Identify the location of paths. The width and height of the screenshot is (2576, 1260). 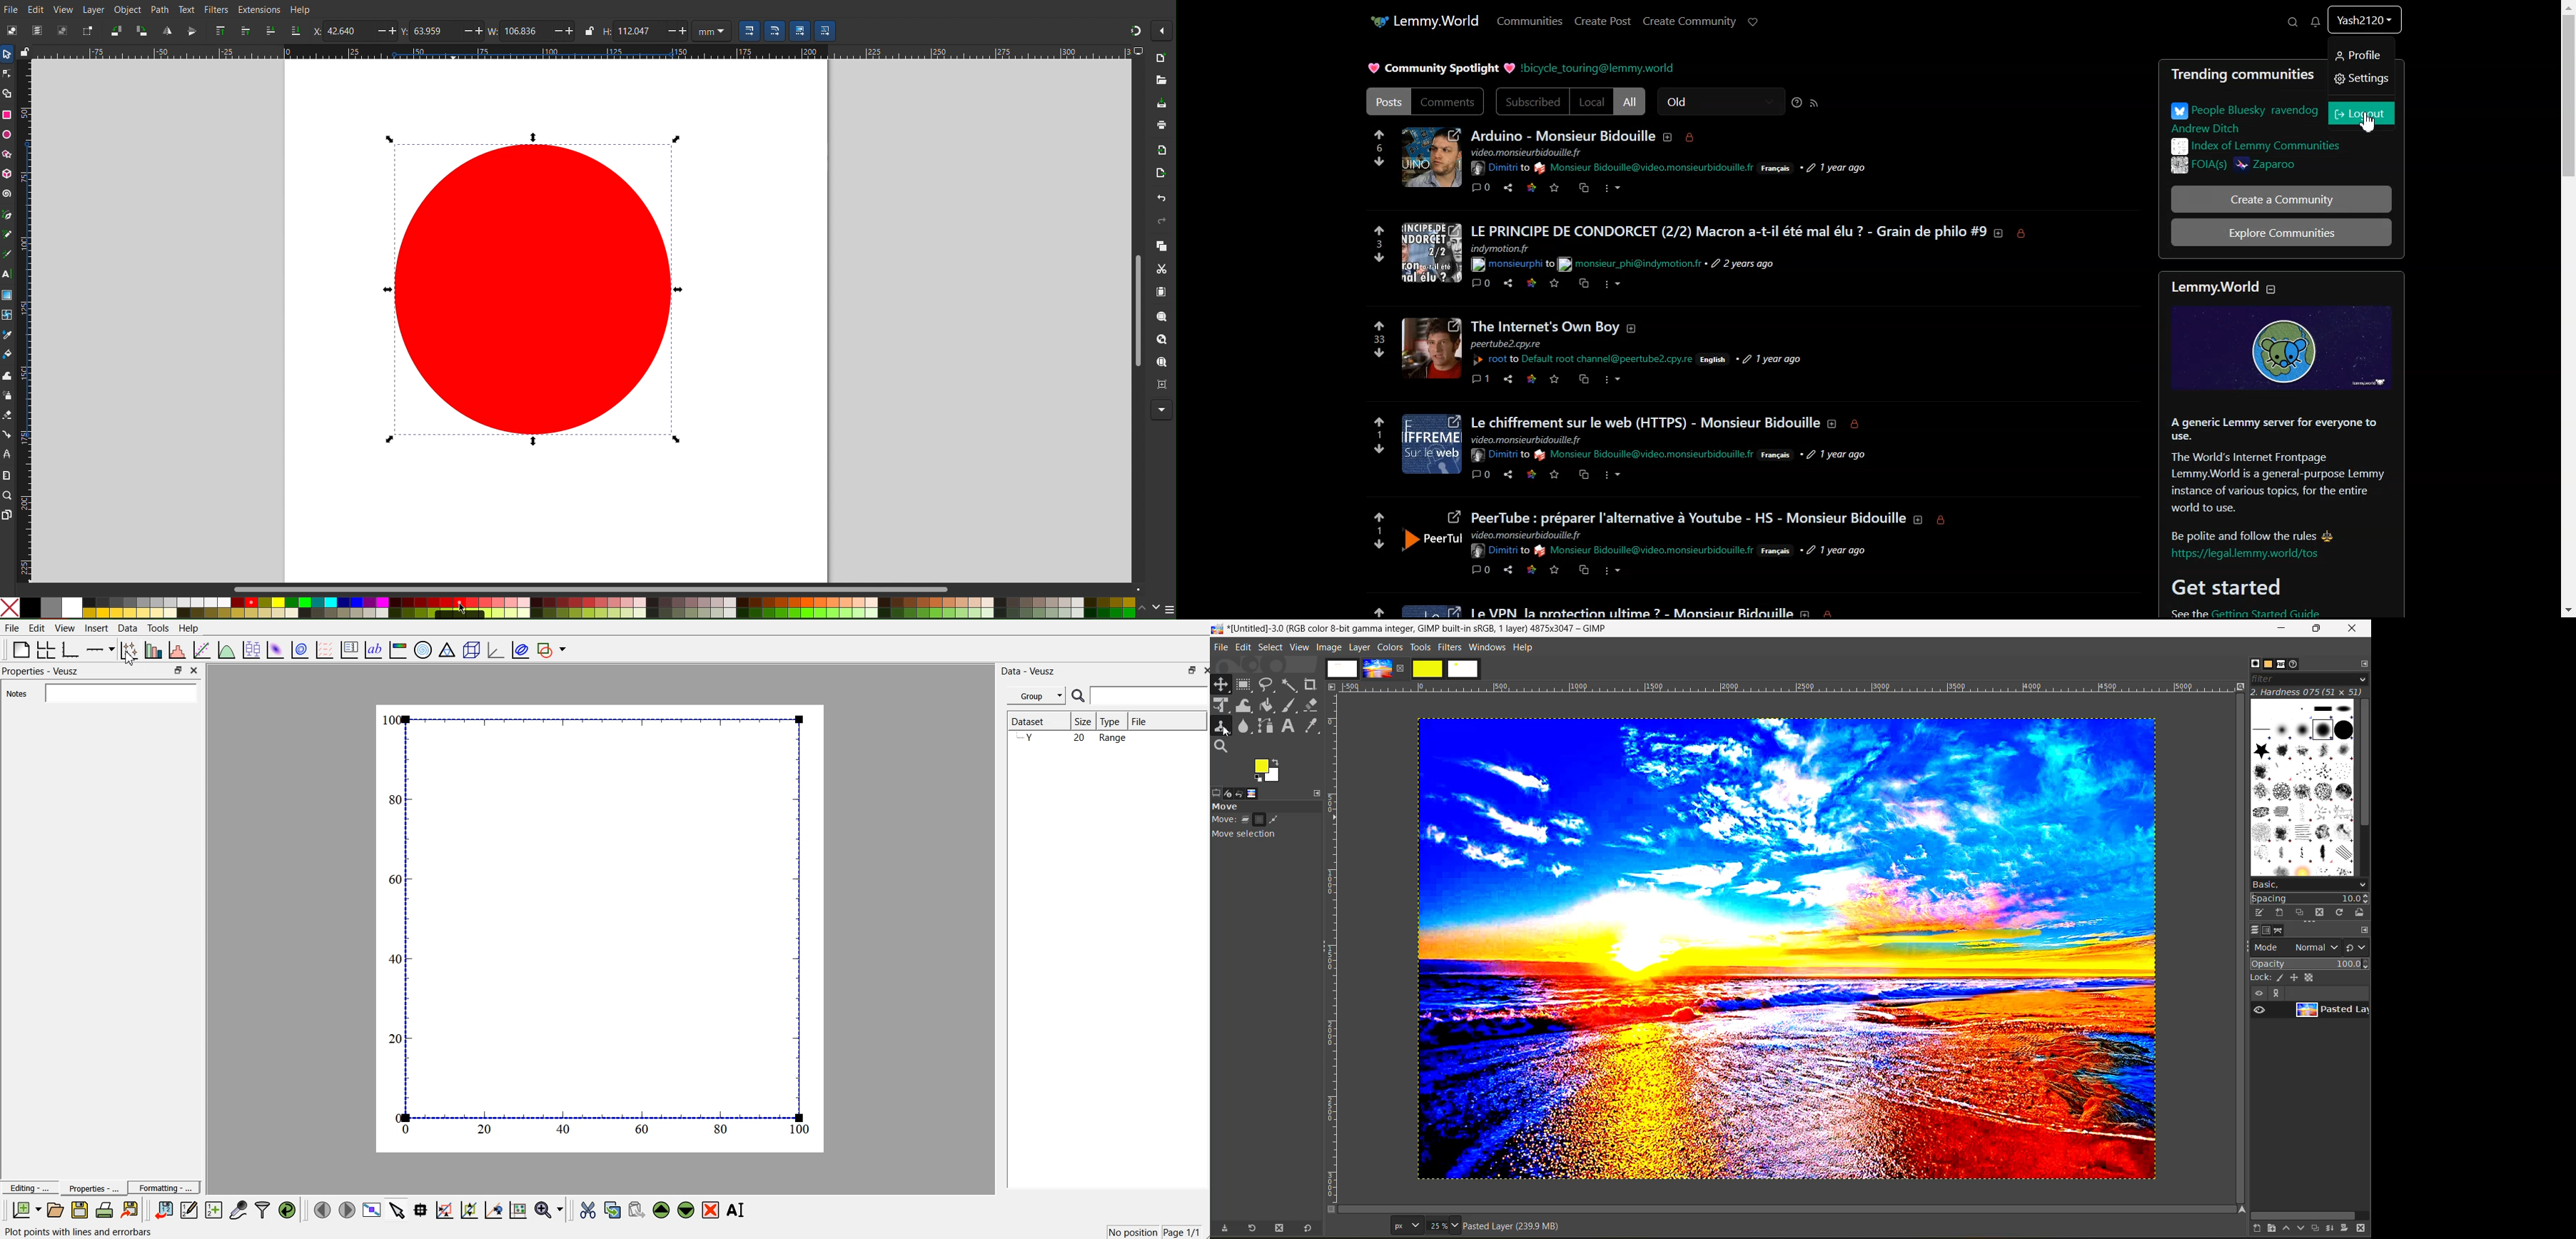
(2284, 930).